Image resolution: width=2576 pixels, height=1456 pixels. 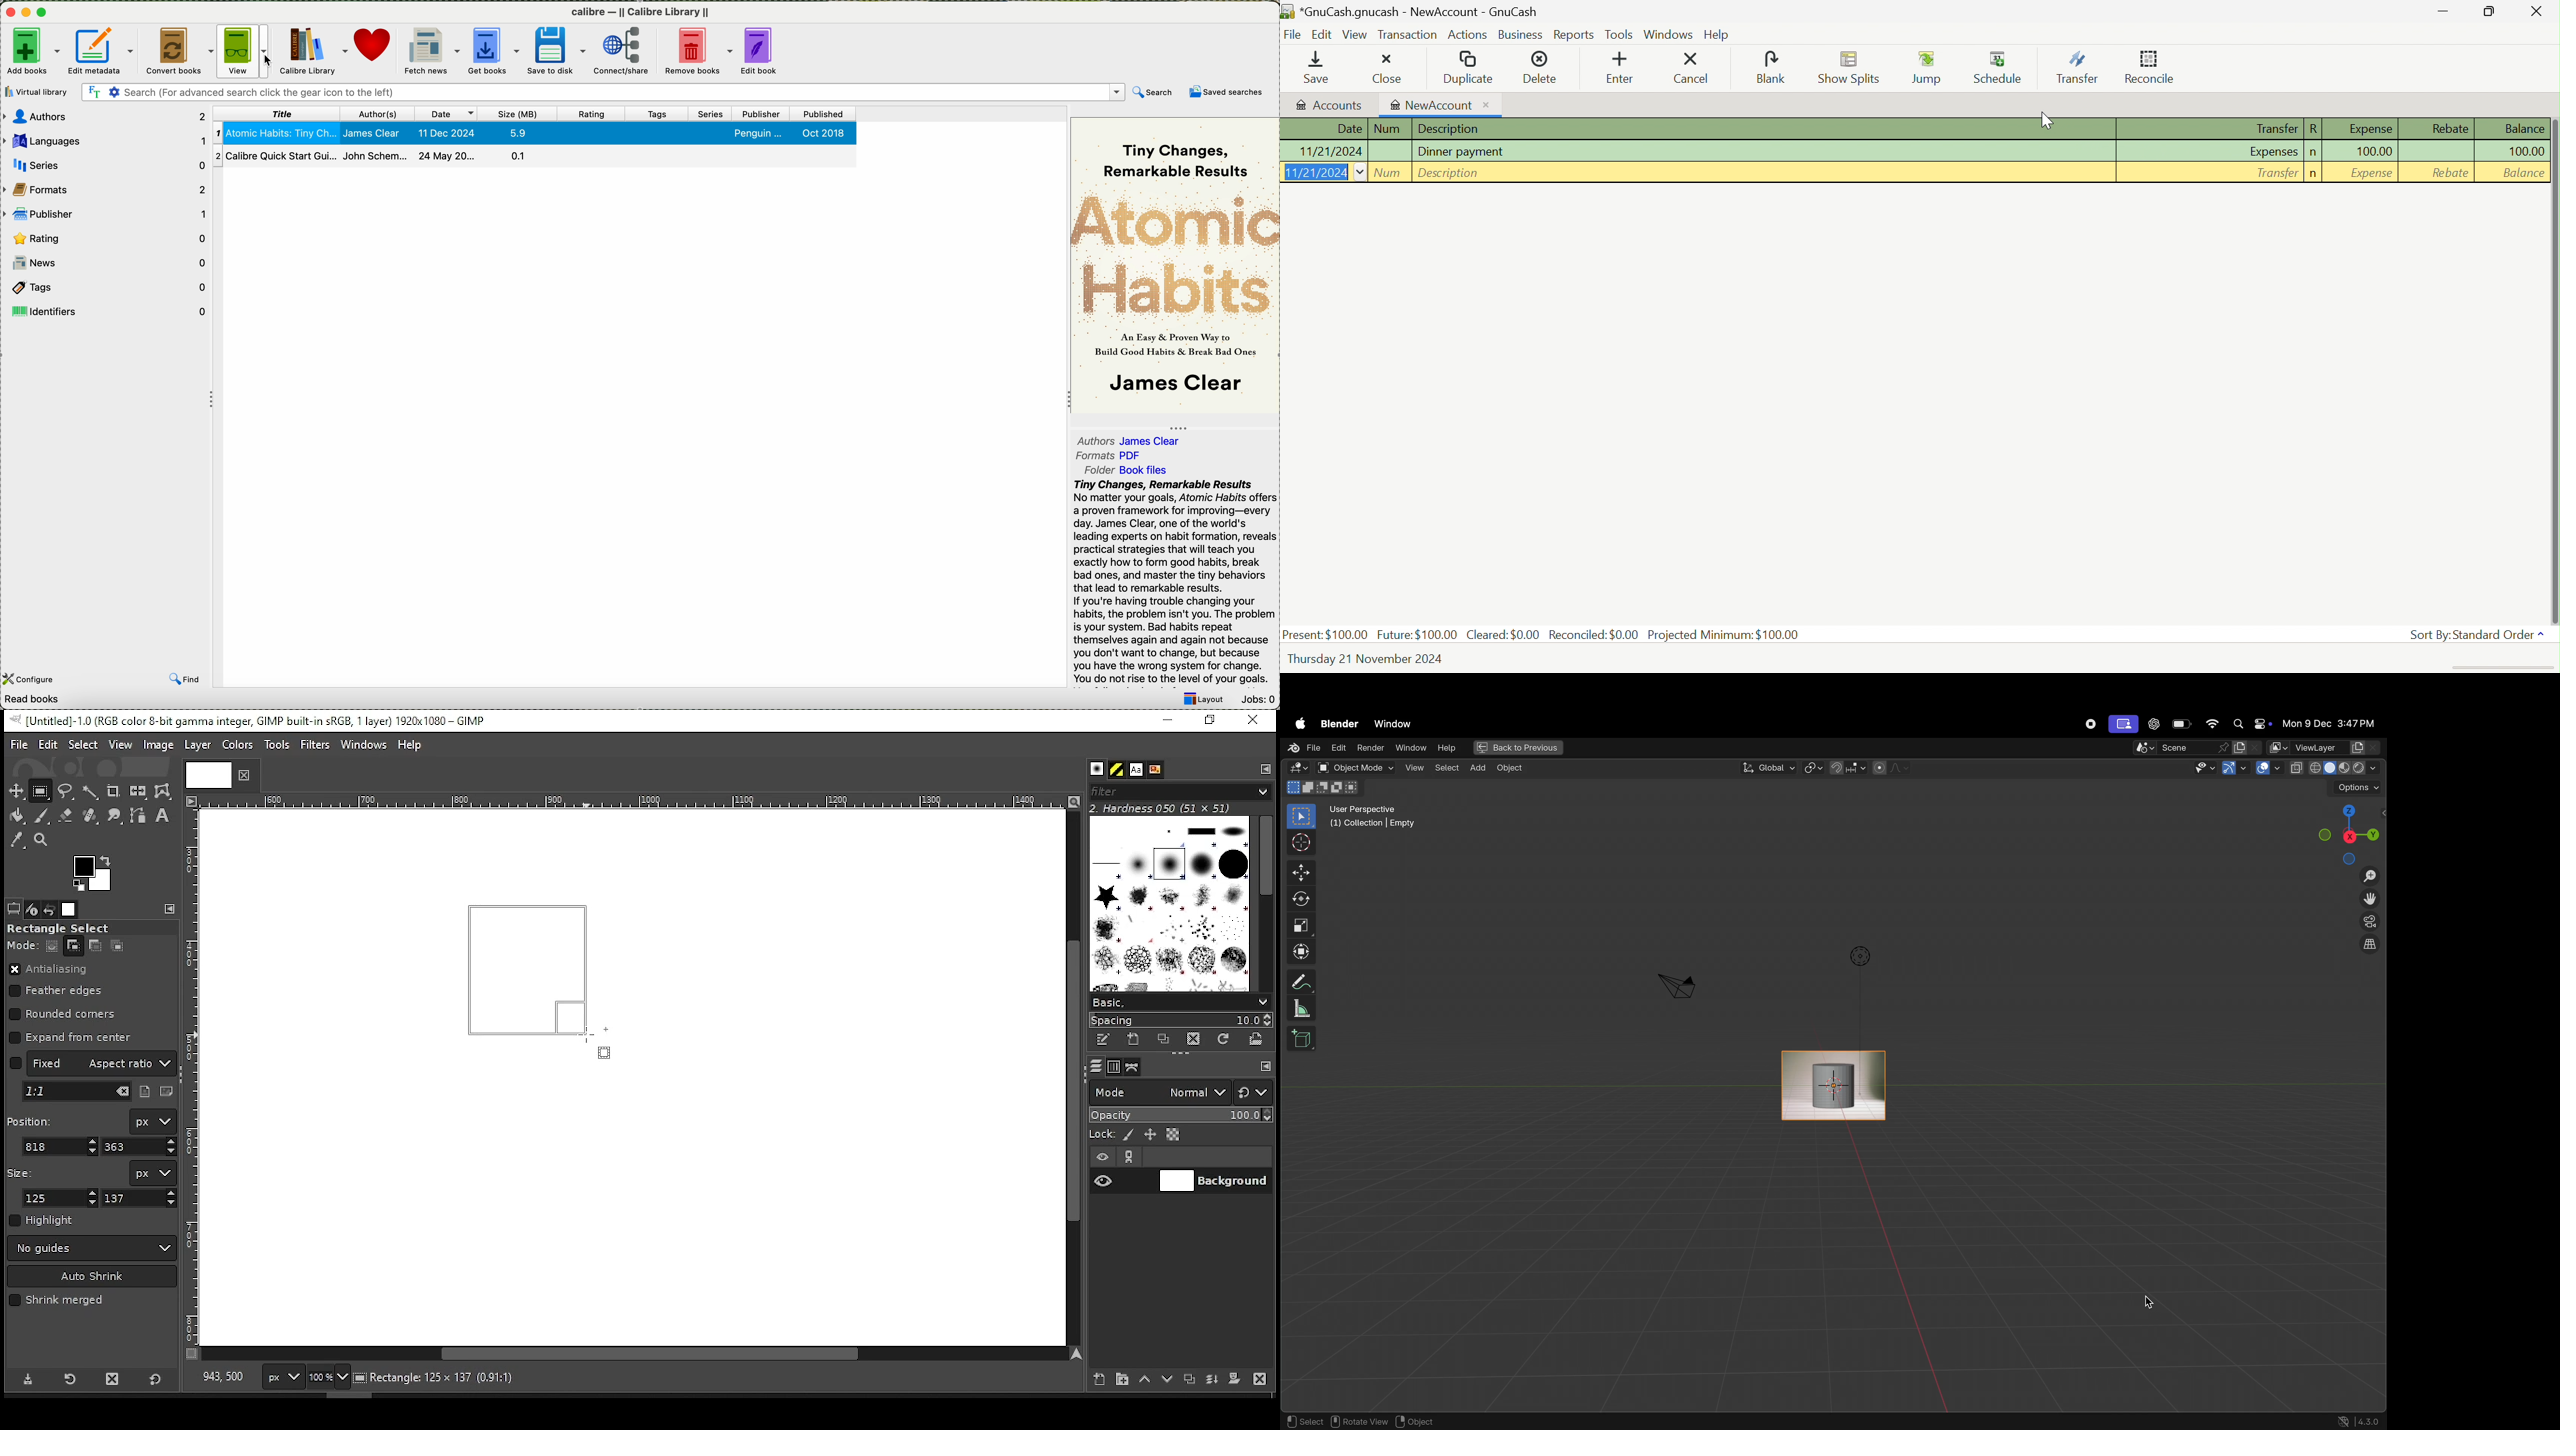 I want to click on decription, so click(x=1450, y=172).